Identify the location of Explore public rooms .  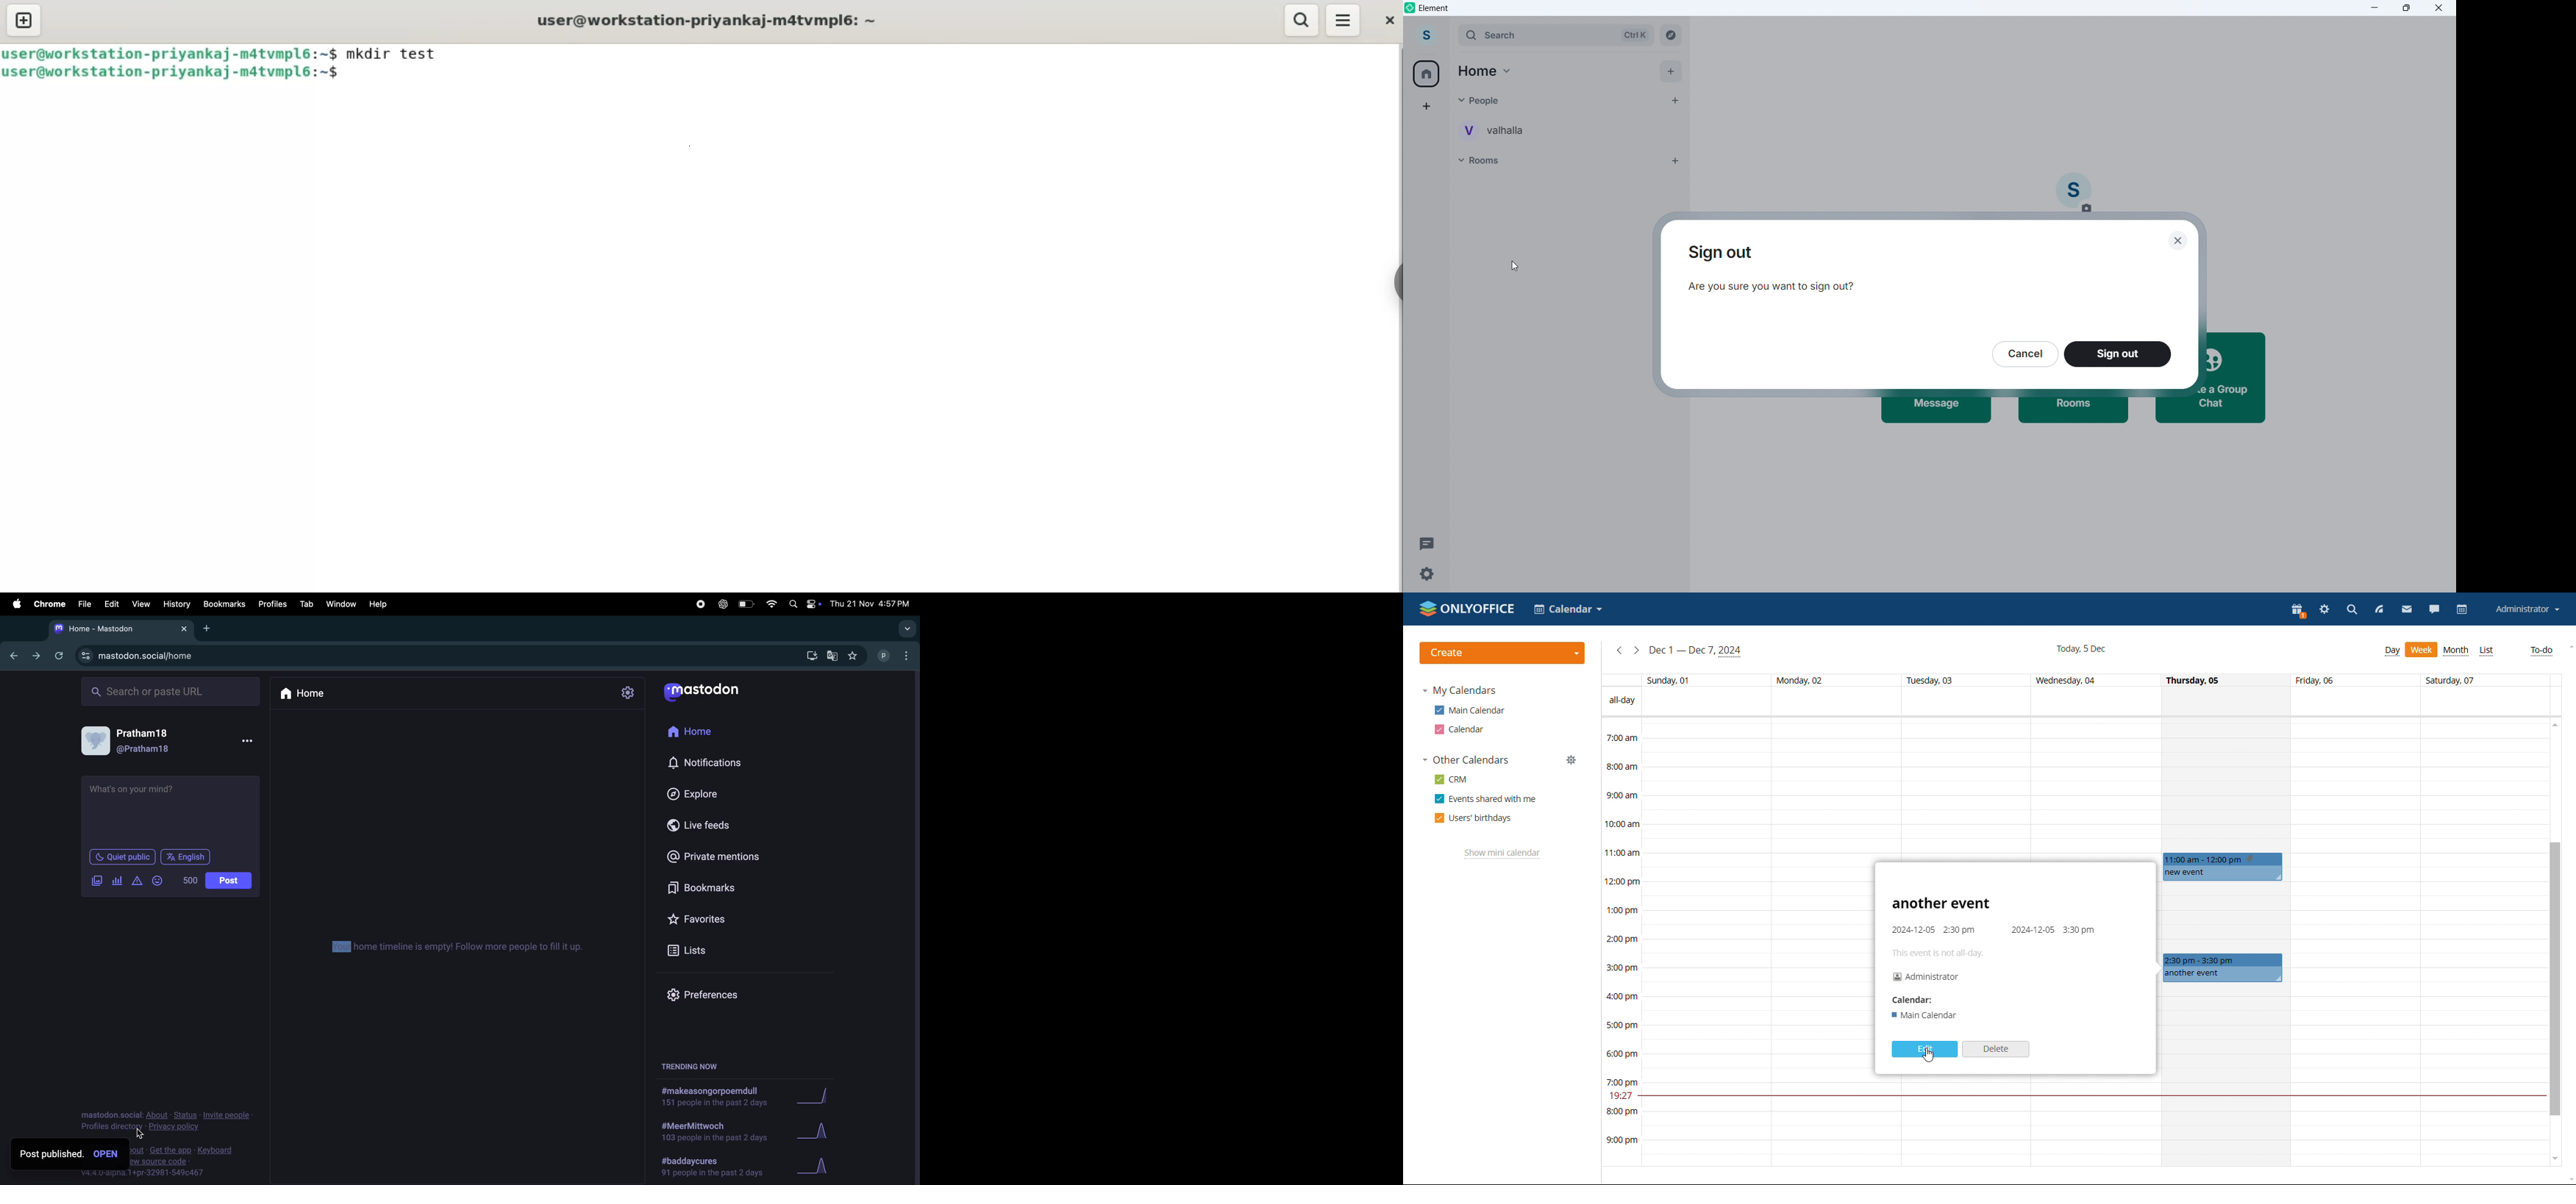
(2074, 414).